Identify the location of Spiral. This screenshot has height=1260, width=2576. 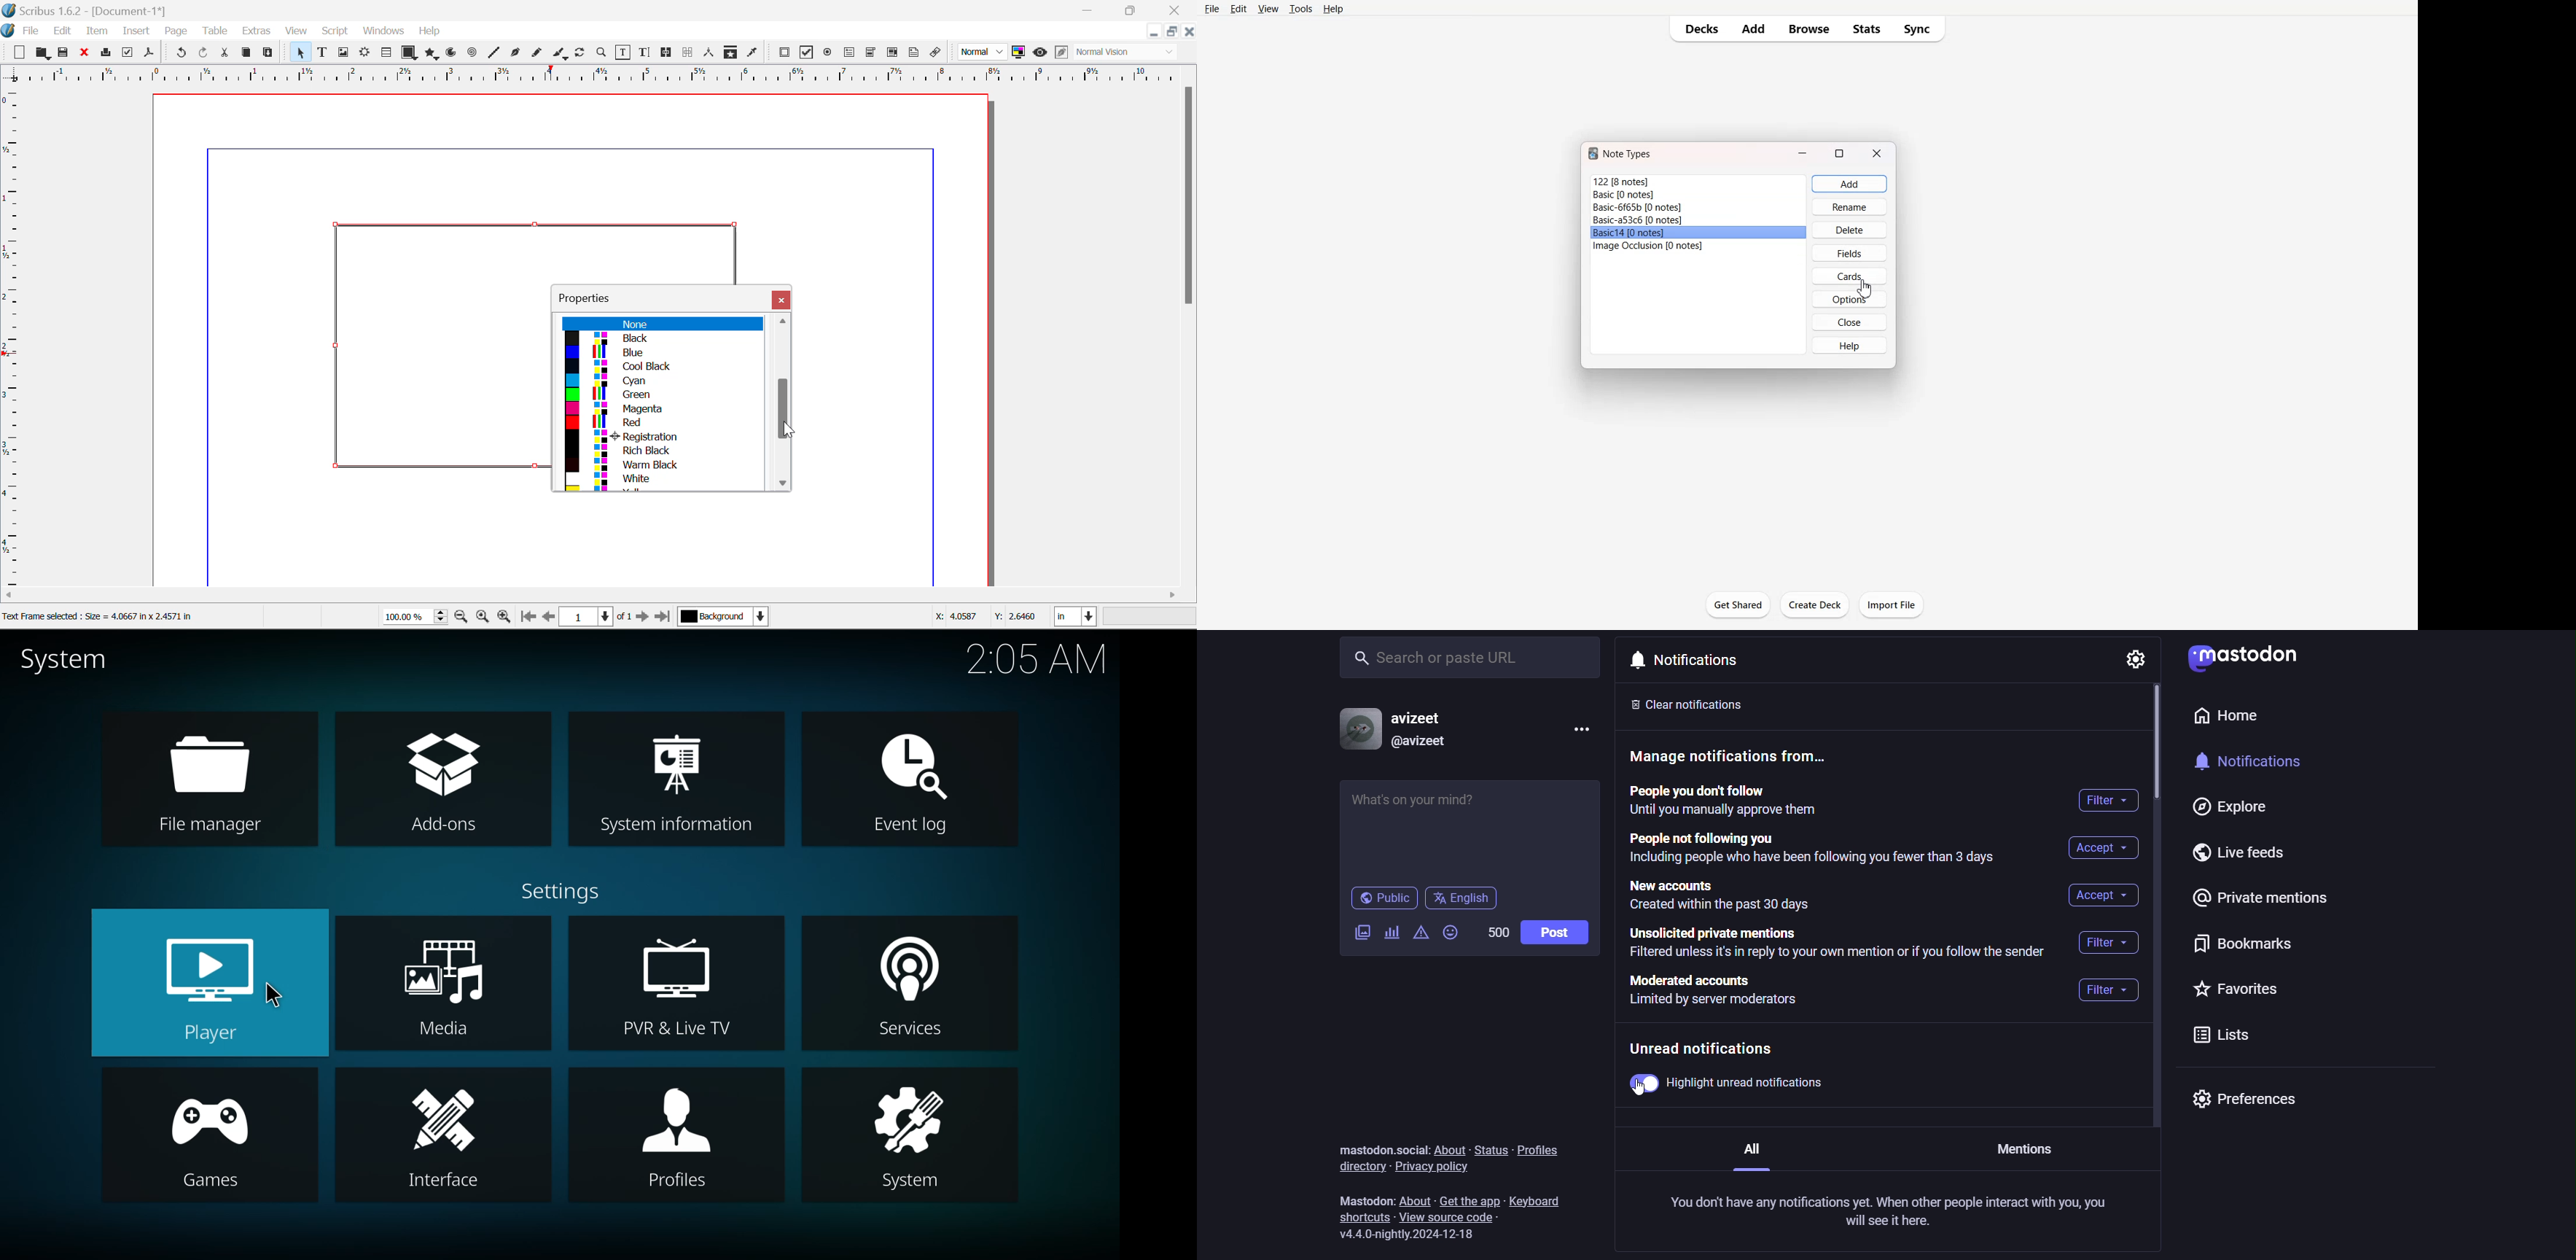
(472, 52).